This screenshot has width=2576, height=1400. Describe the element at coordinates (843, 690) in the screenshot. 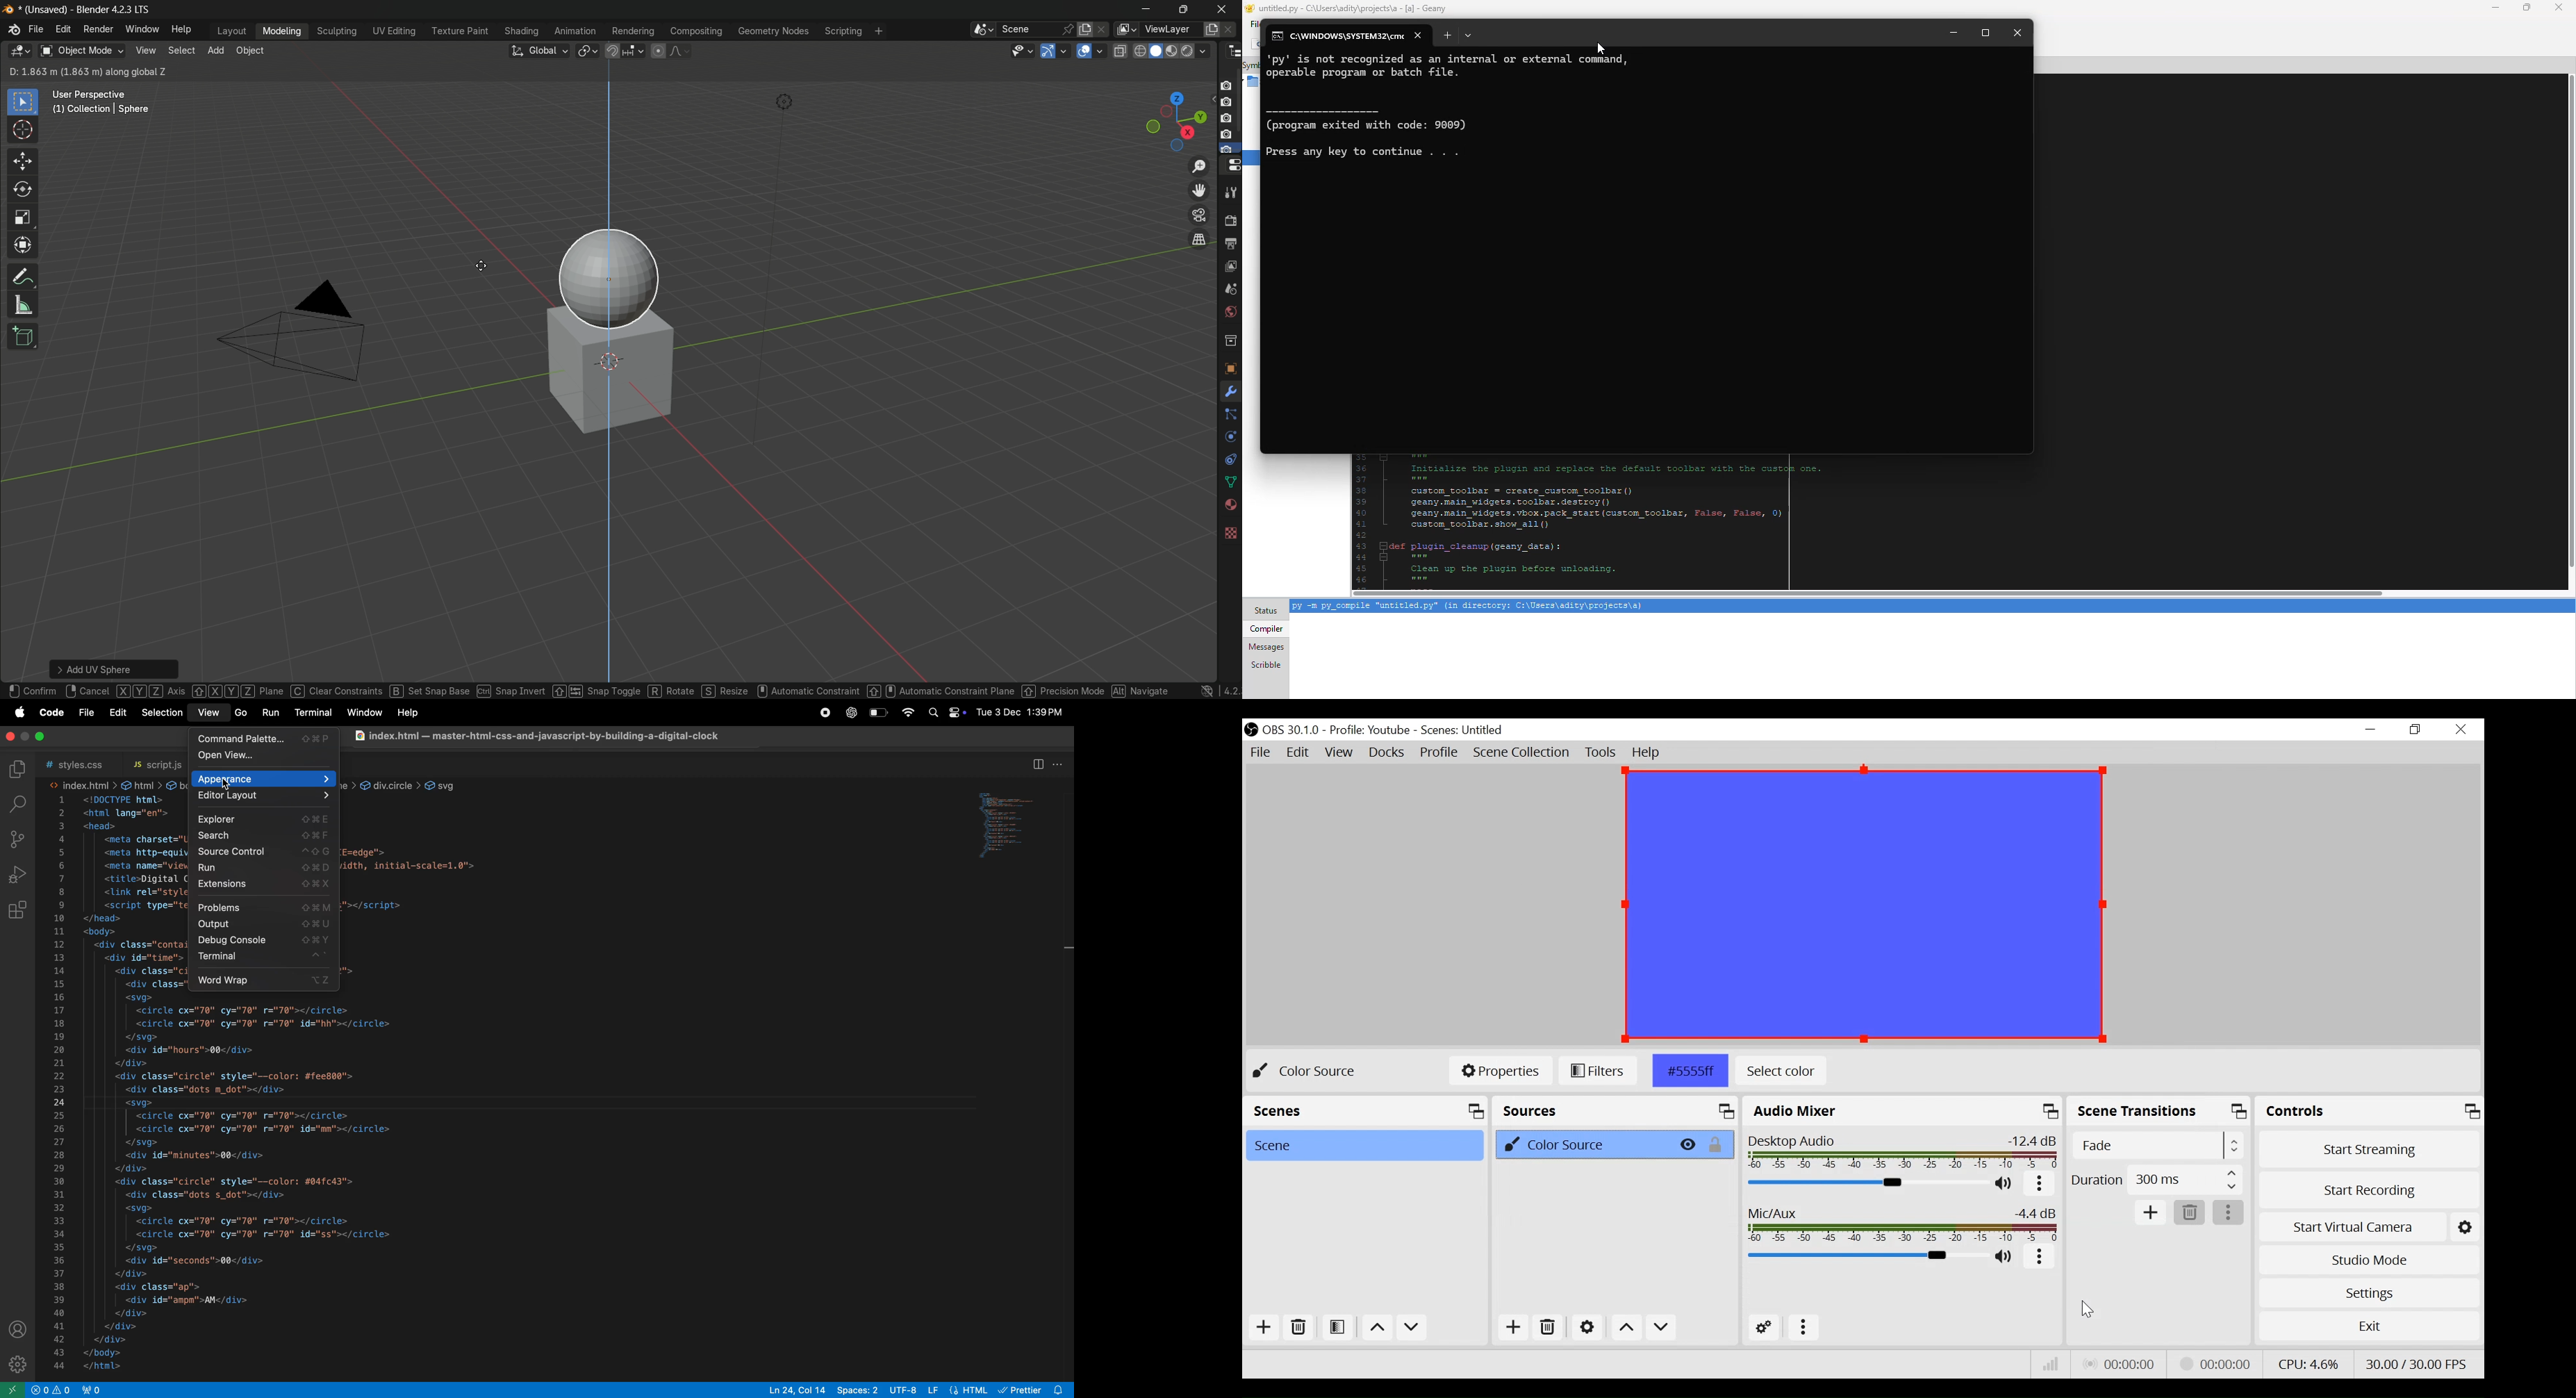

I see `Automatic Constraint Plane` at that location.